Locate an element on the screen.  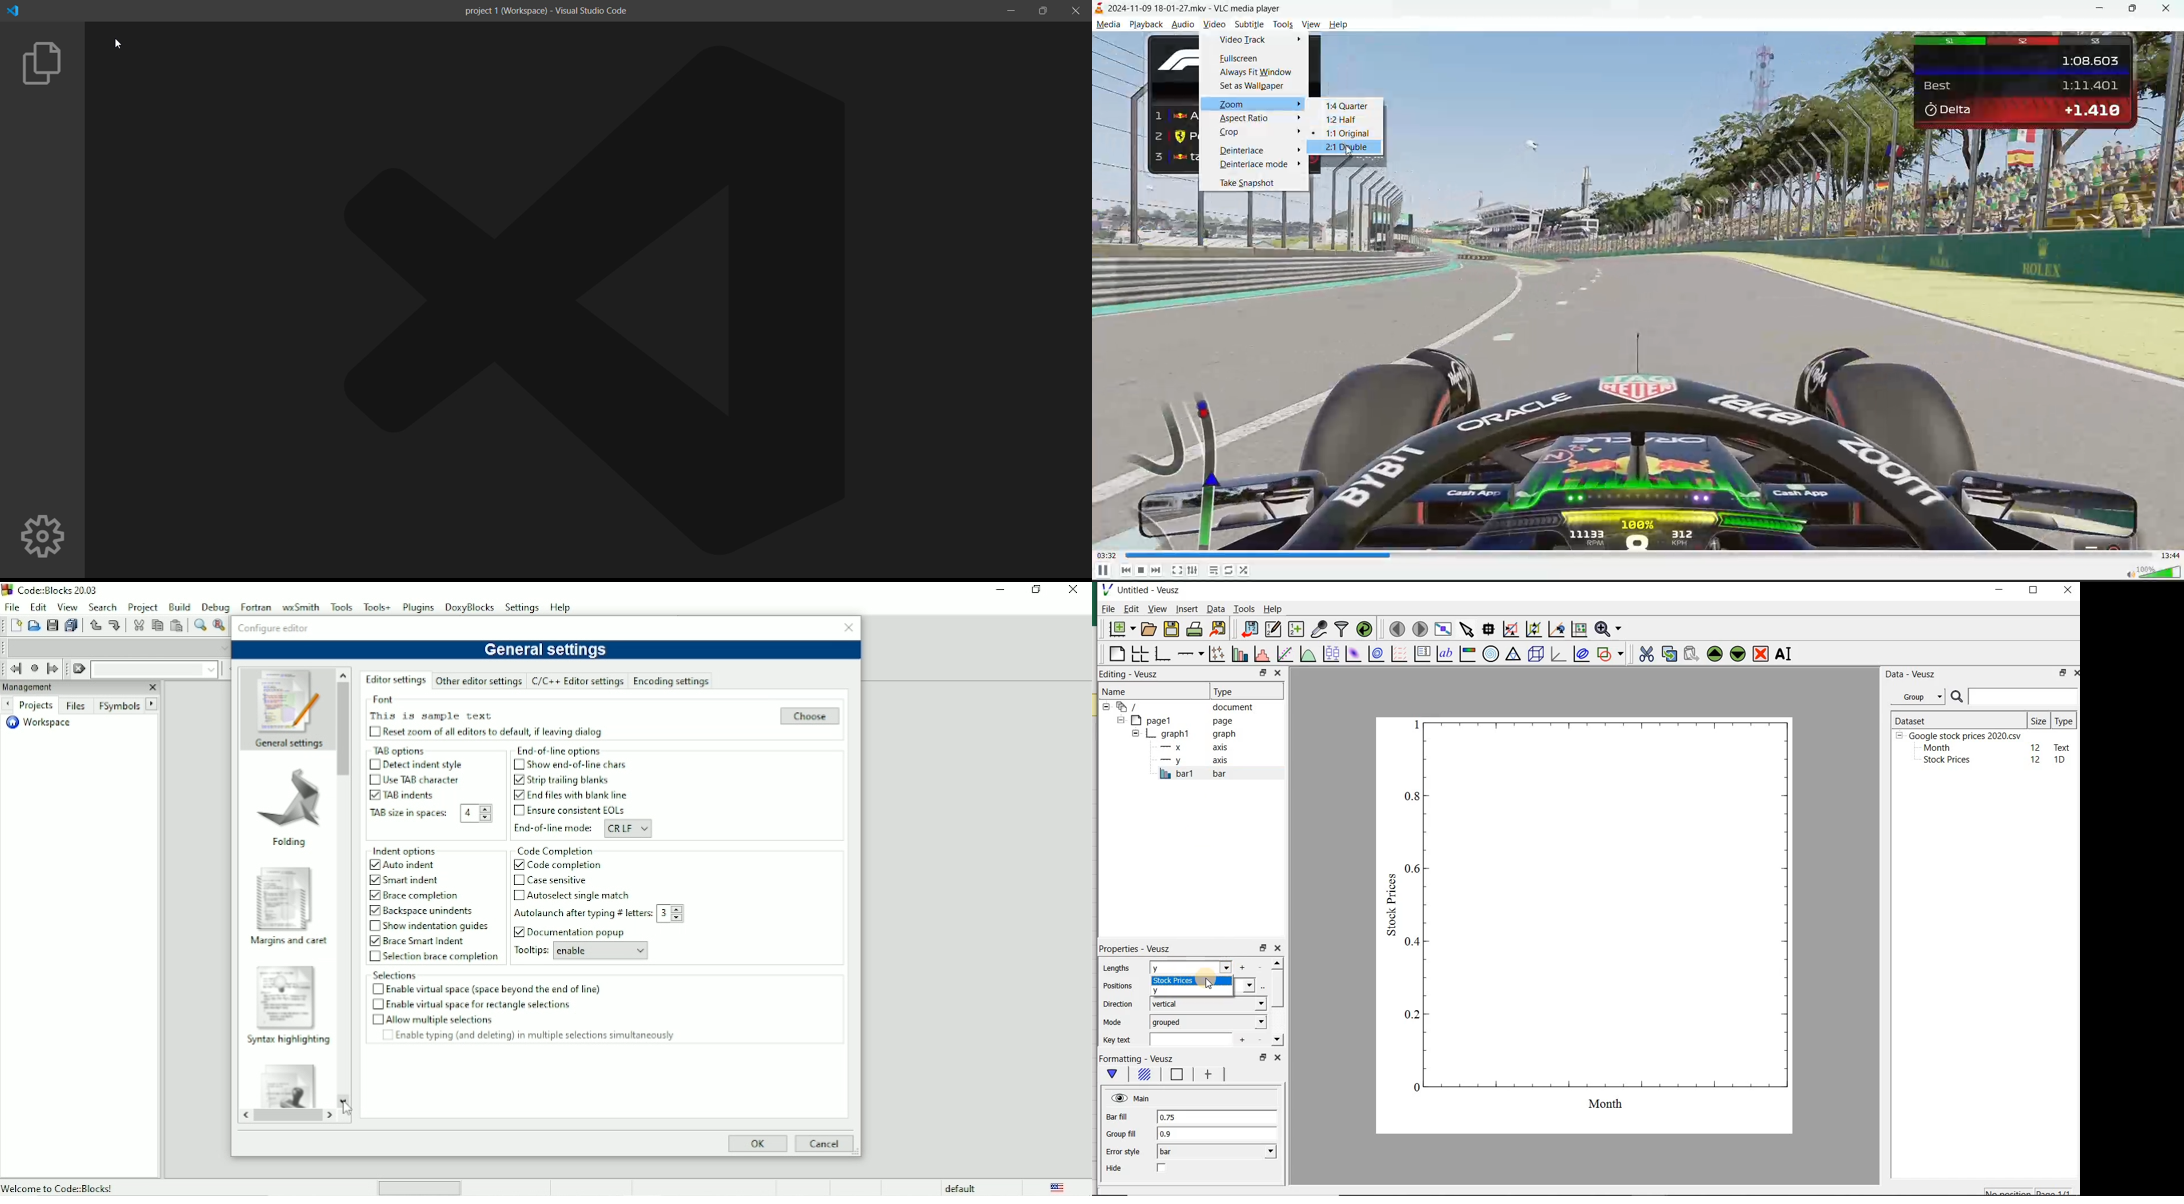
1:1 original is located at coordinates (1347, 134).